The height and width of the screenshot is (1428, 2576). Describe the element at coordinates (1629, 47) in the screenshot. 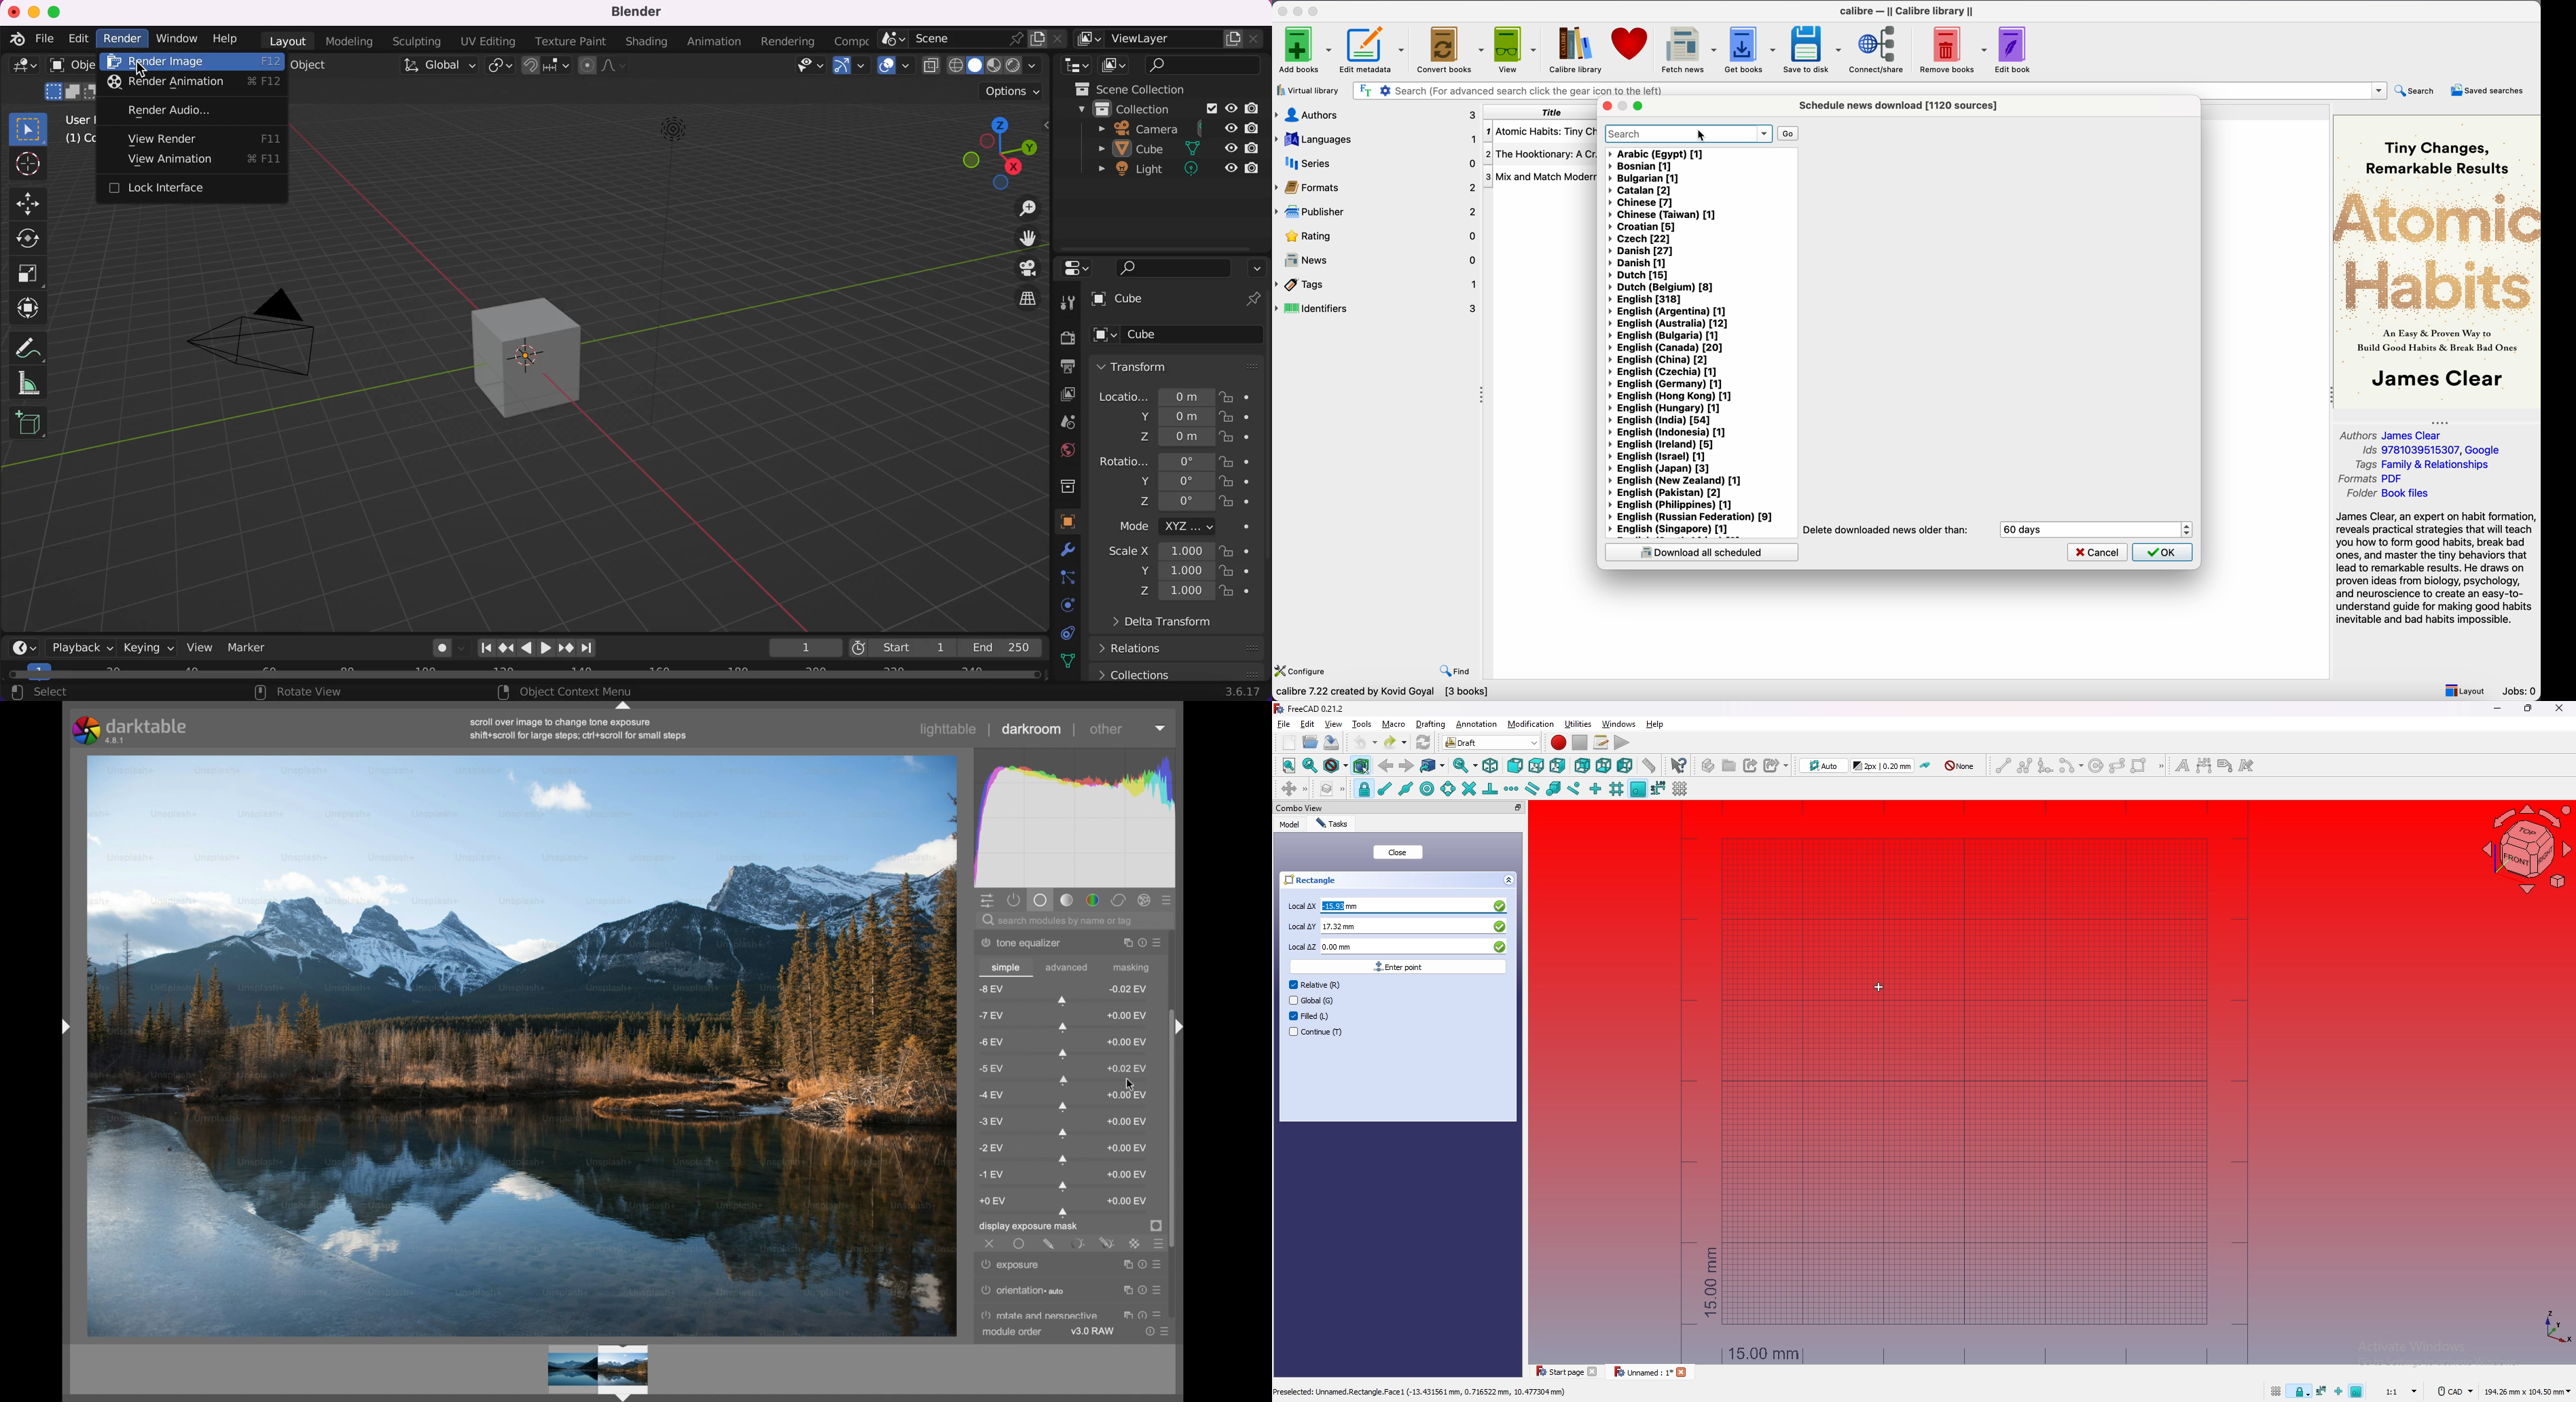

I see `donate` at that location.